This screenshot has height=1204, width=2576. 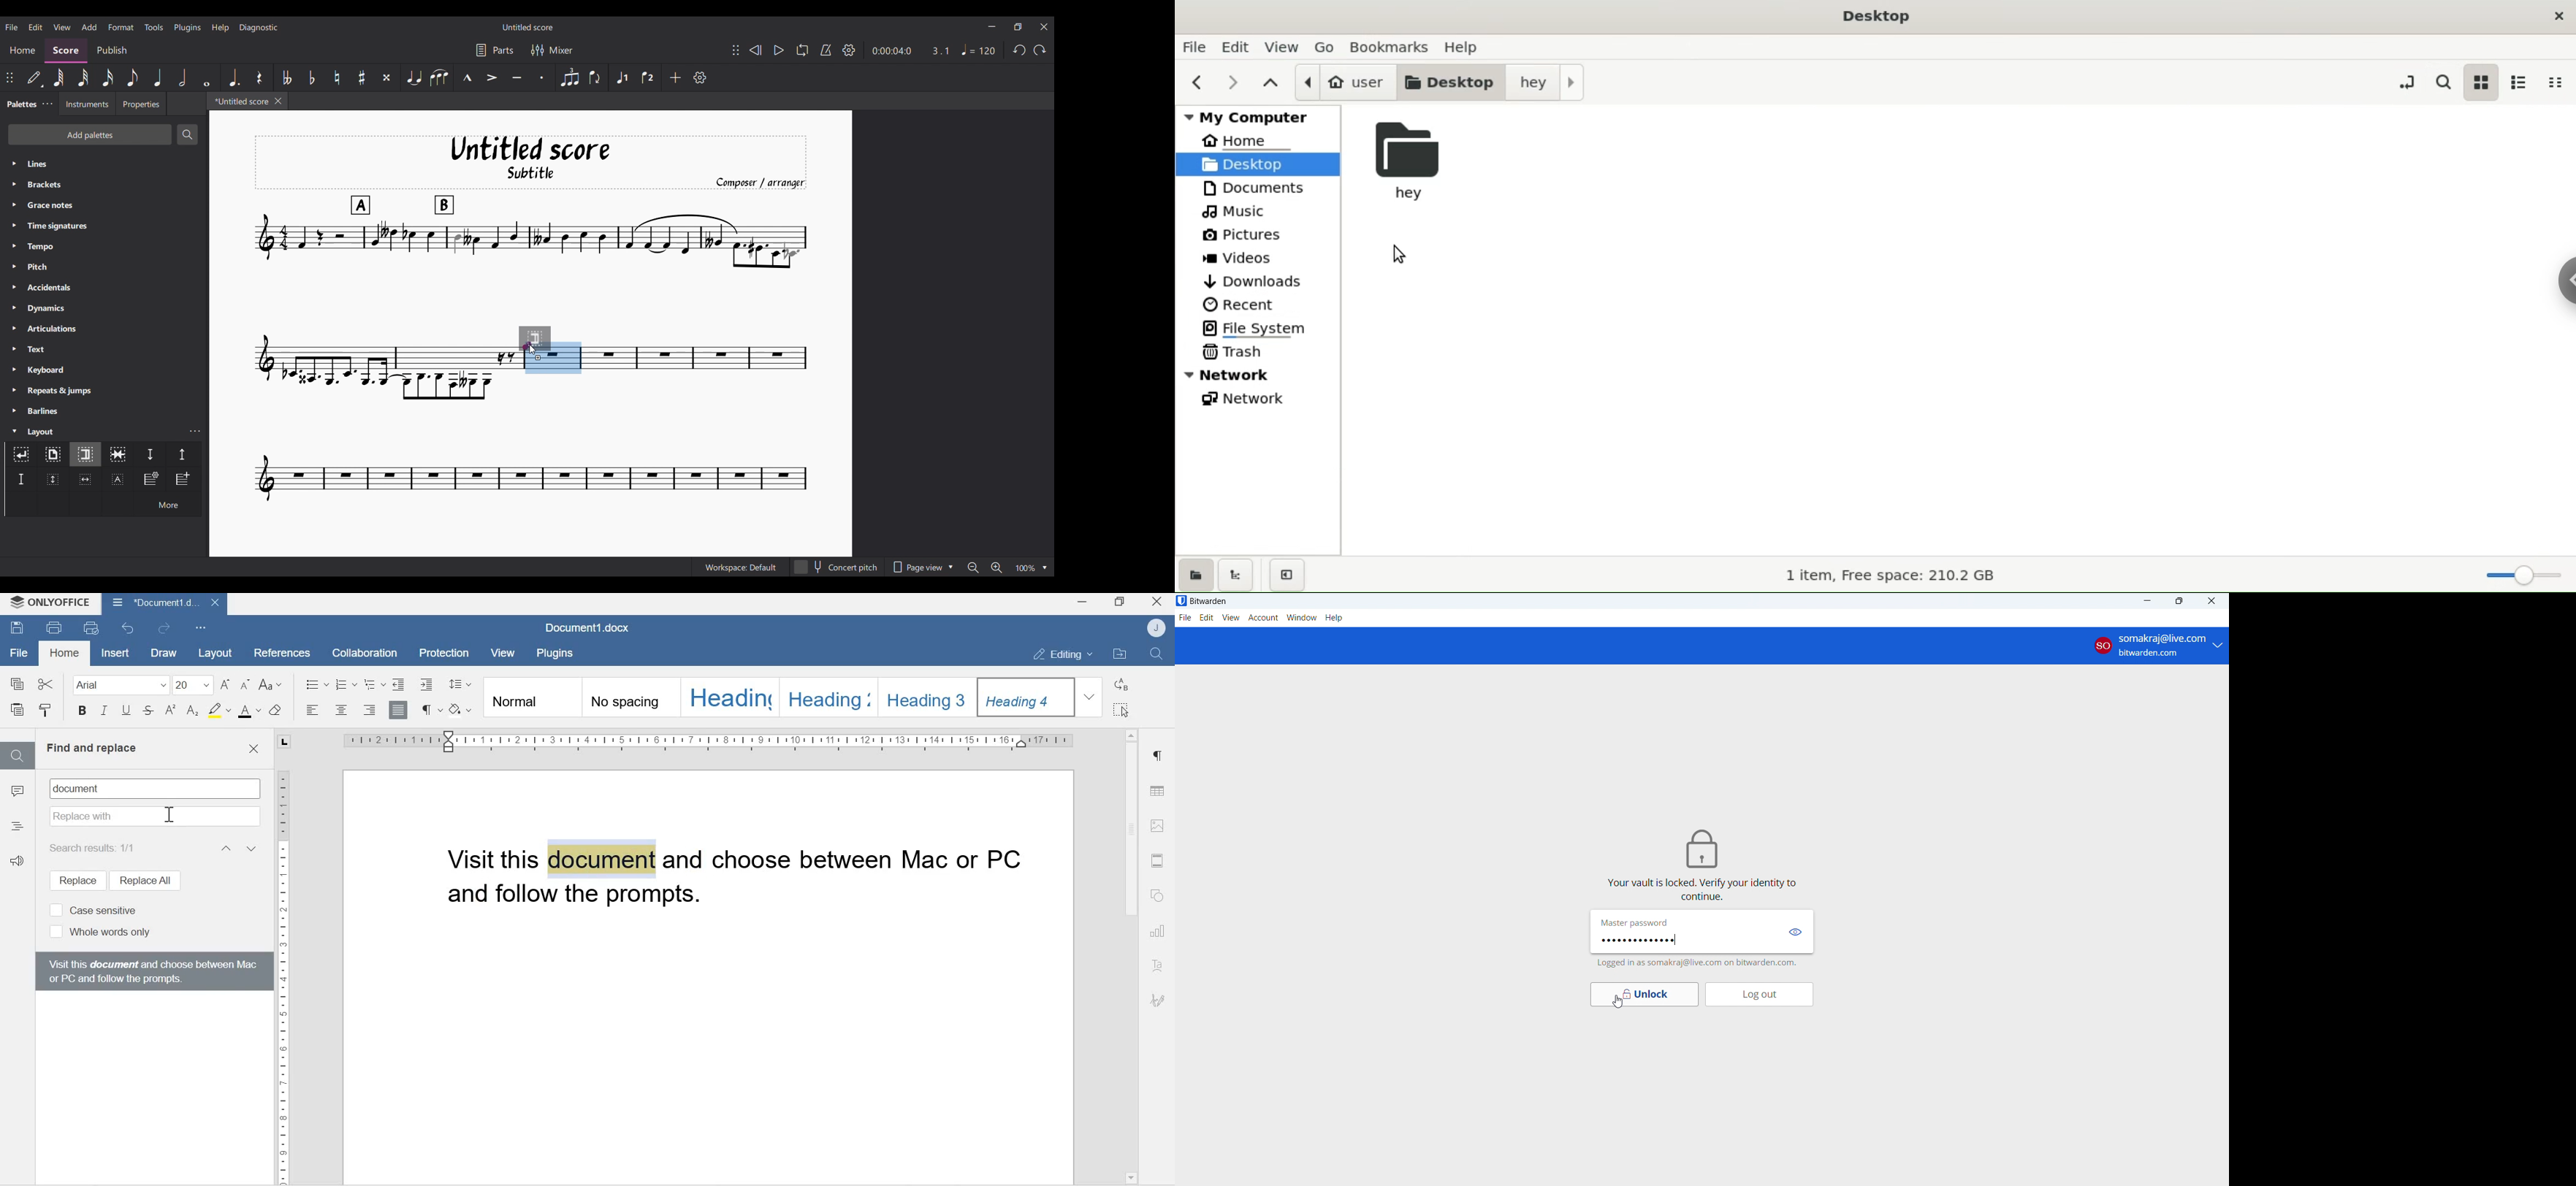 What do you see at coordinates (118, 479) in the screenshot?
I see `Insert text frame` at bounding box center [118, 479].